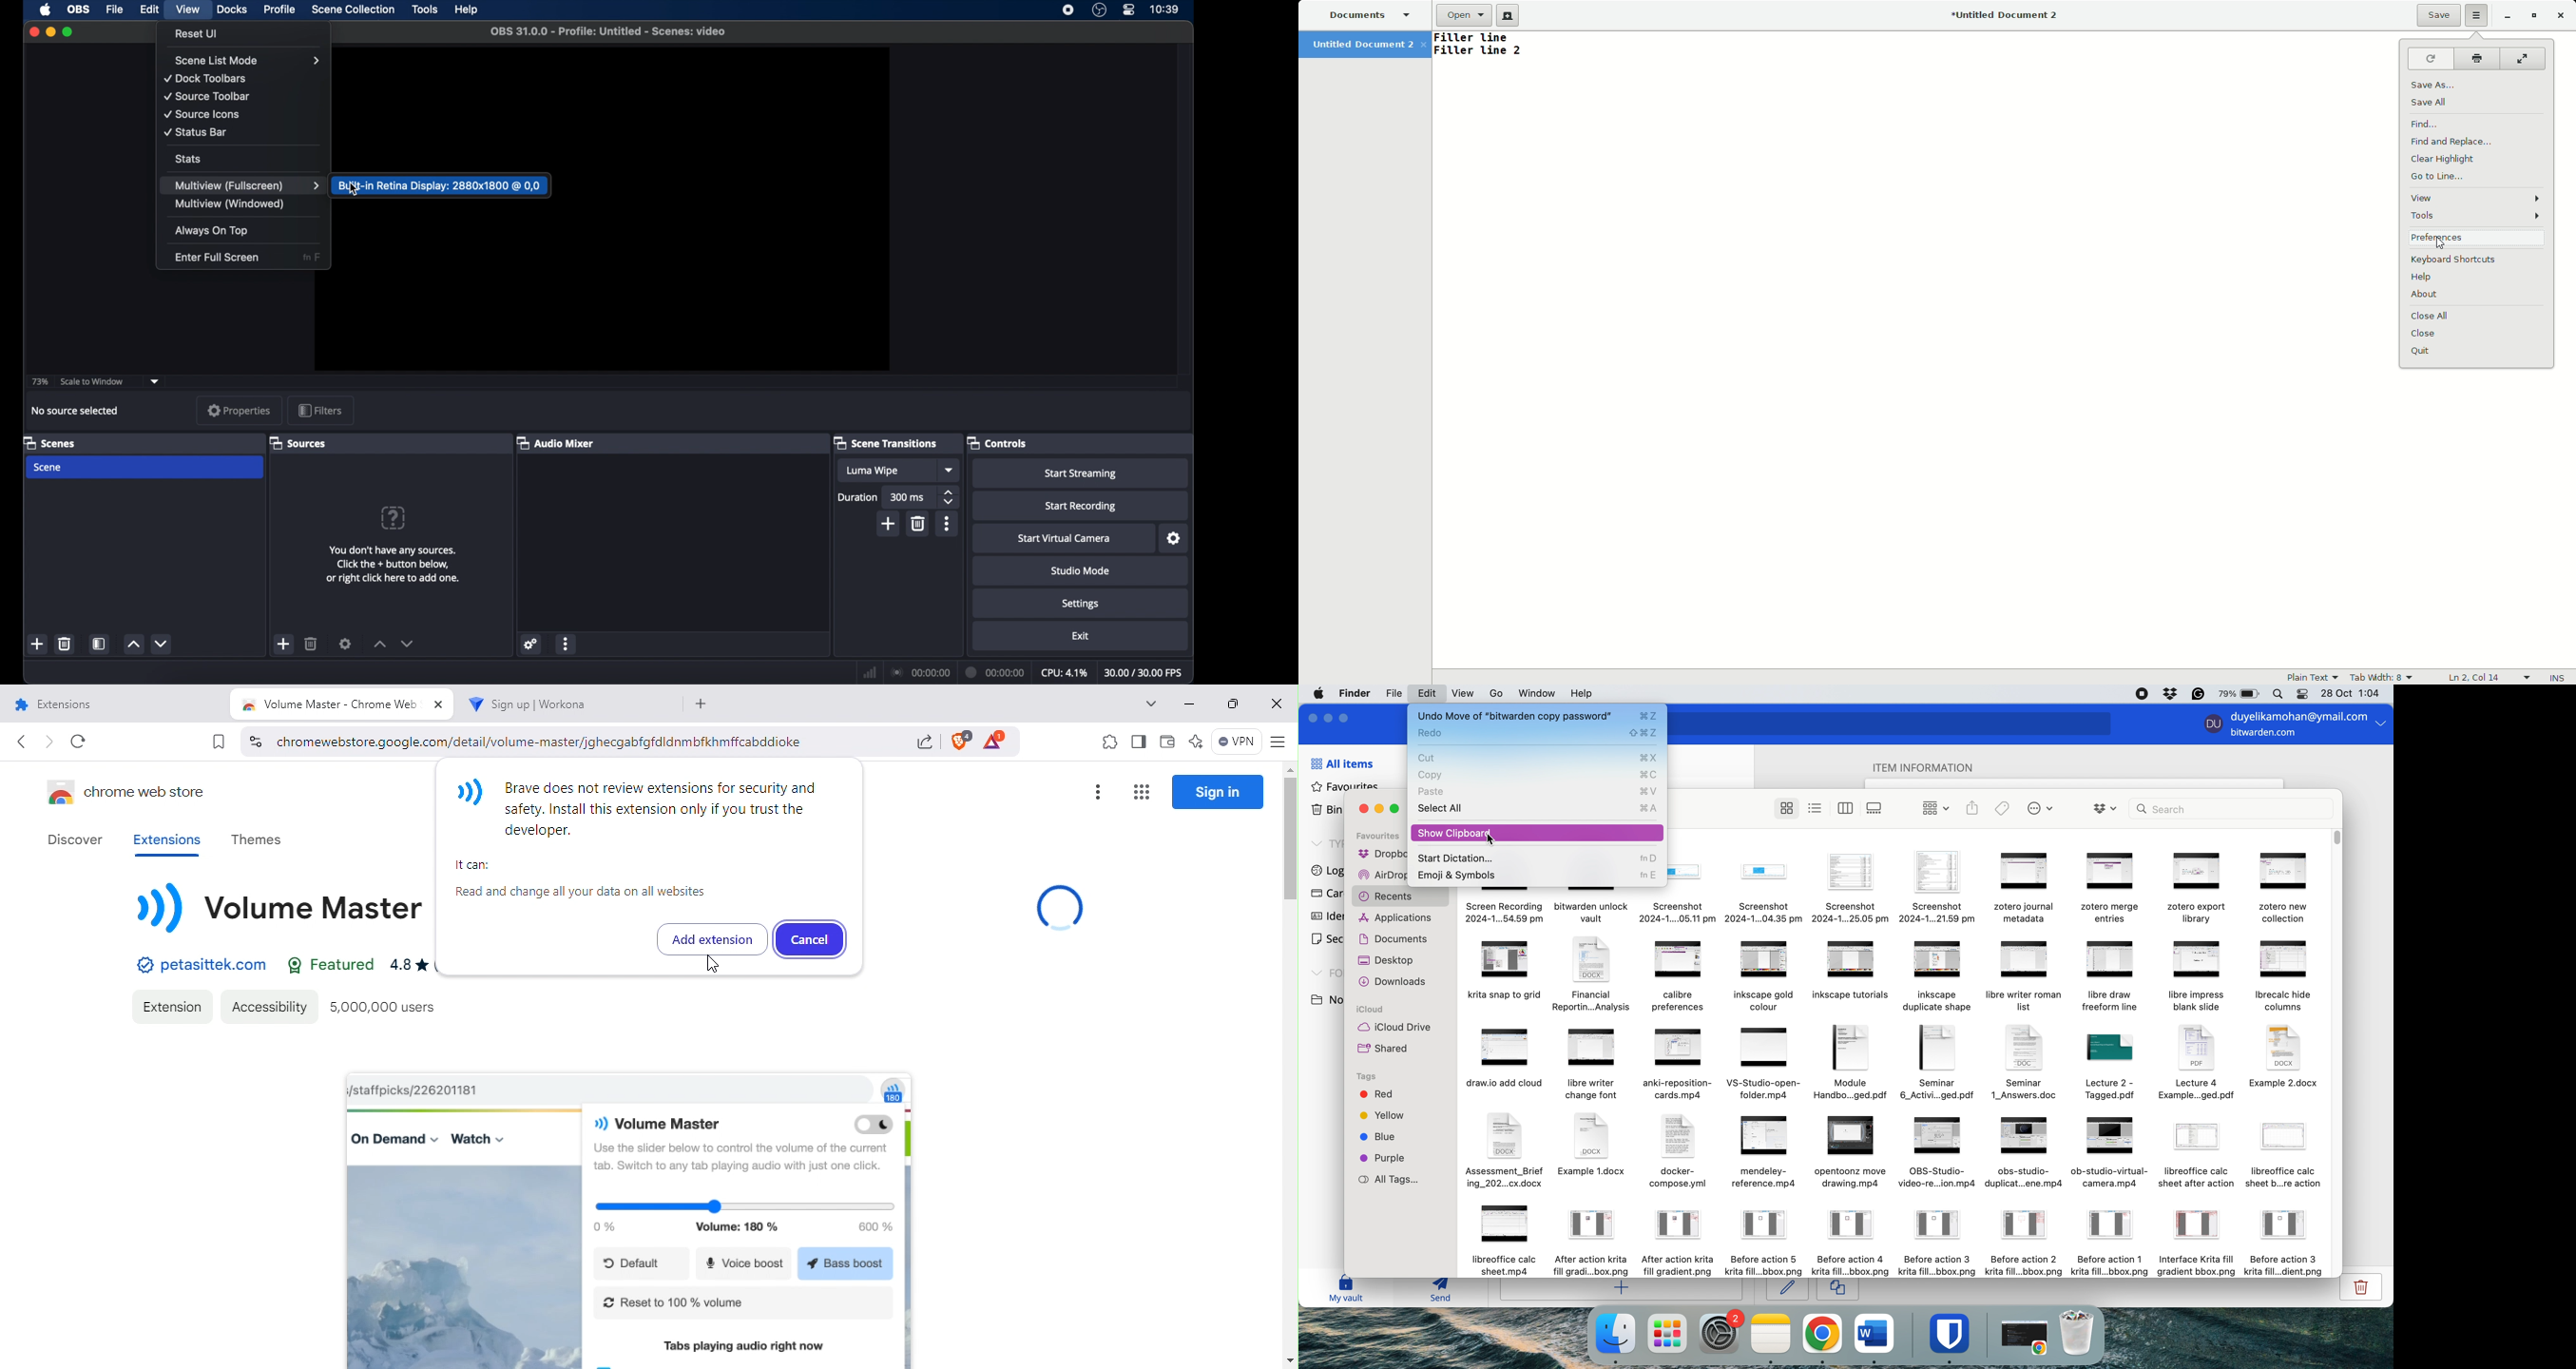  Describe the element at coordinates (1667, 1333) in the screenshot. I see `launchpad` at that location.